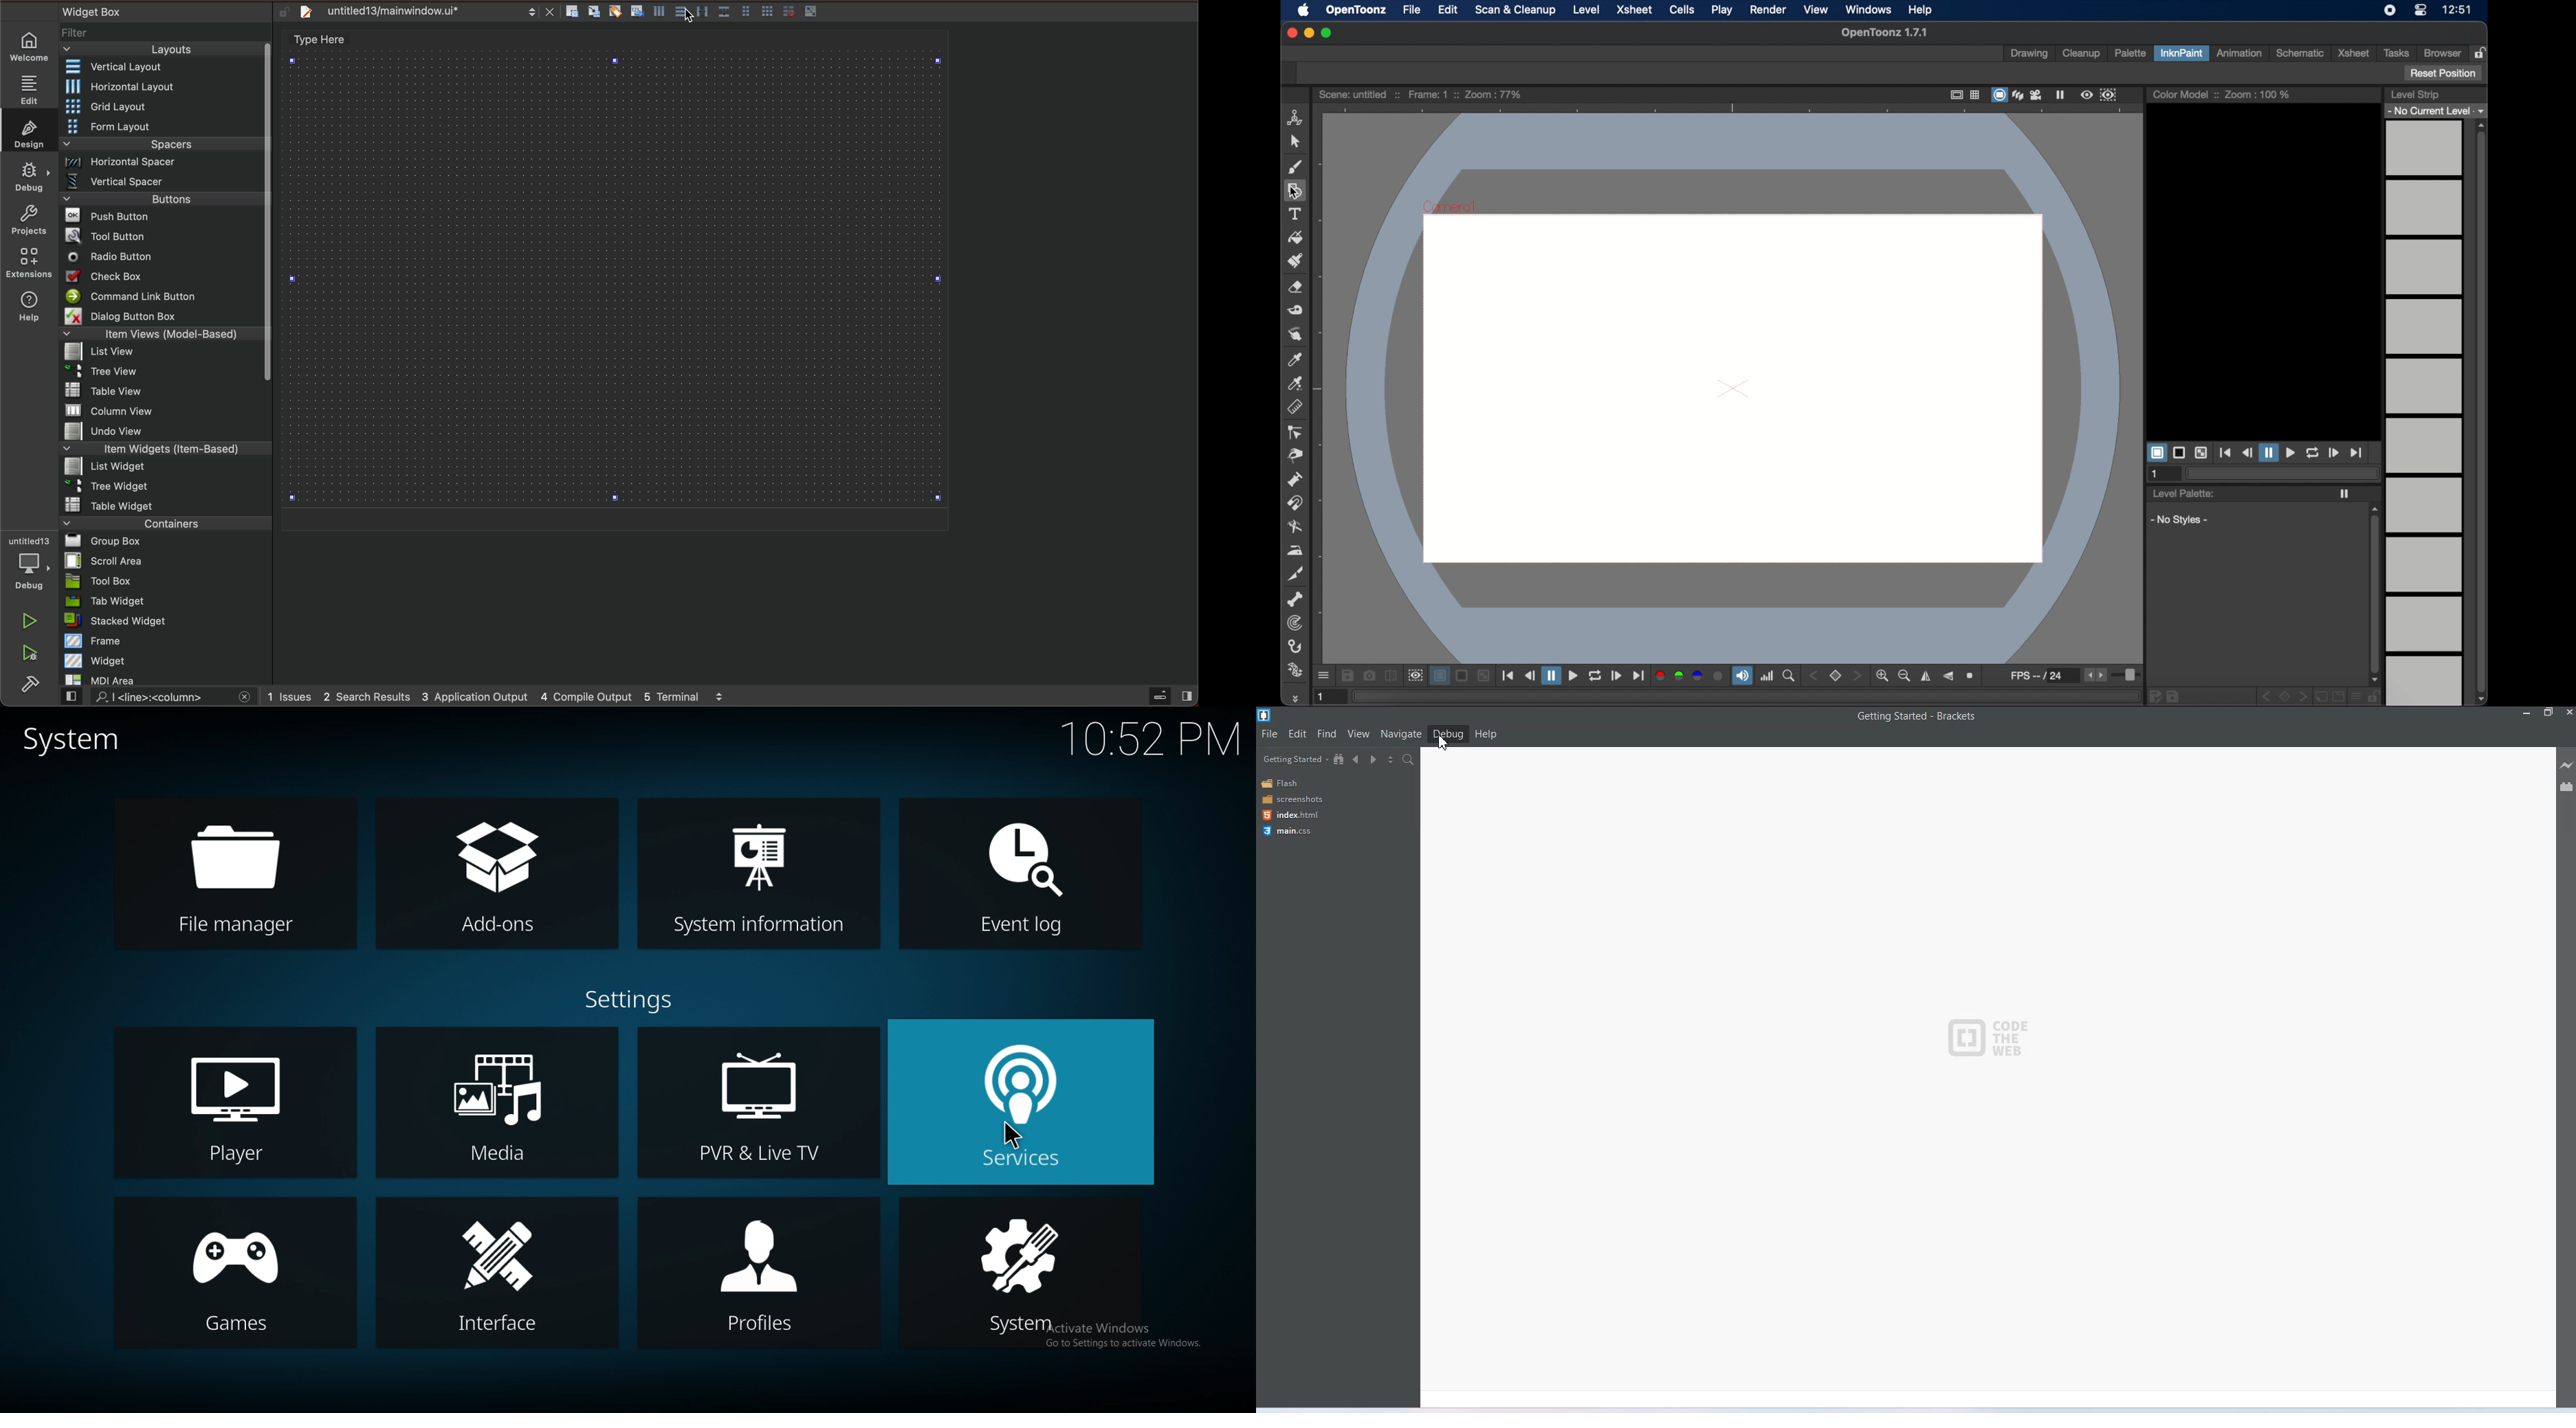 The image size is (2576, 1428). Describe the element at coordinates (1516, 10) in the screenshot. I see `scan and cleanup` at that location.